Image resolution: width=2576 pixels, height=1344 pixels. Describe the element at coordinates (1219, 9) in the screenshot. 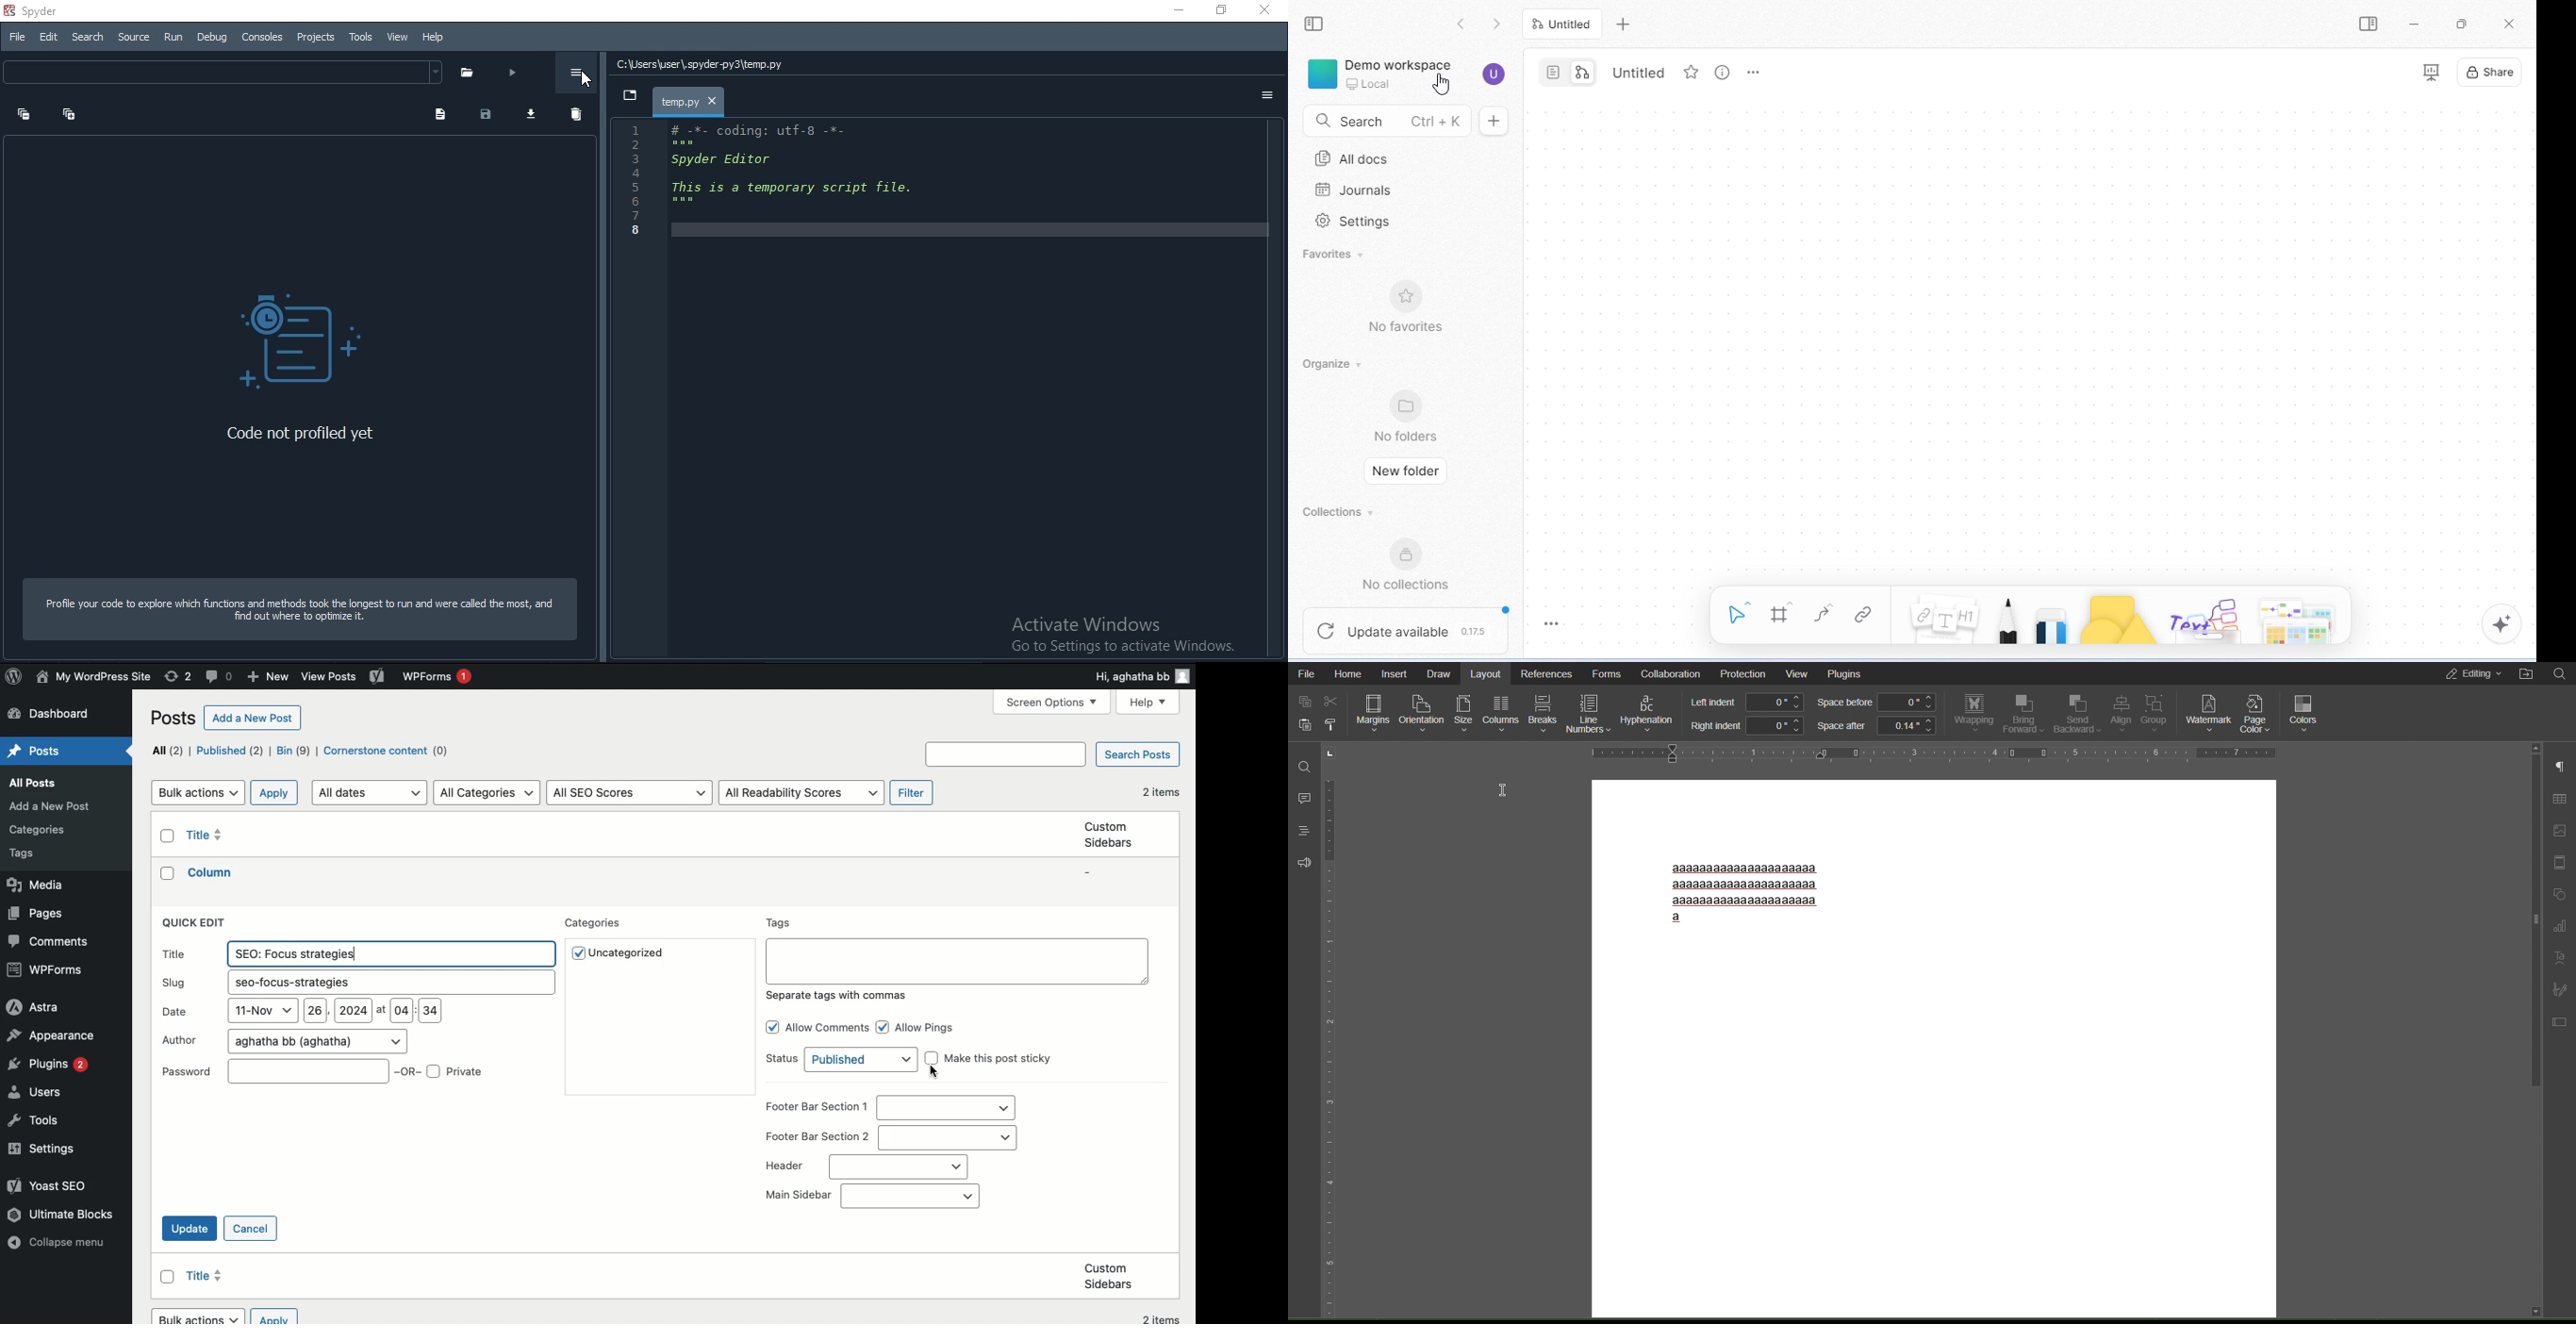

I see `Restore` at that location.